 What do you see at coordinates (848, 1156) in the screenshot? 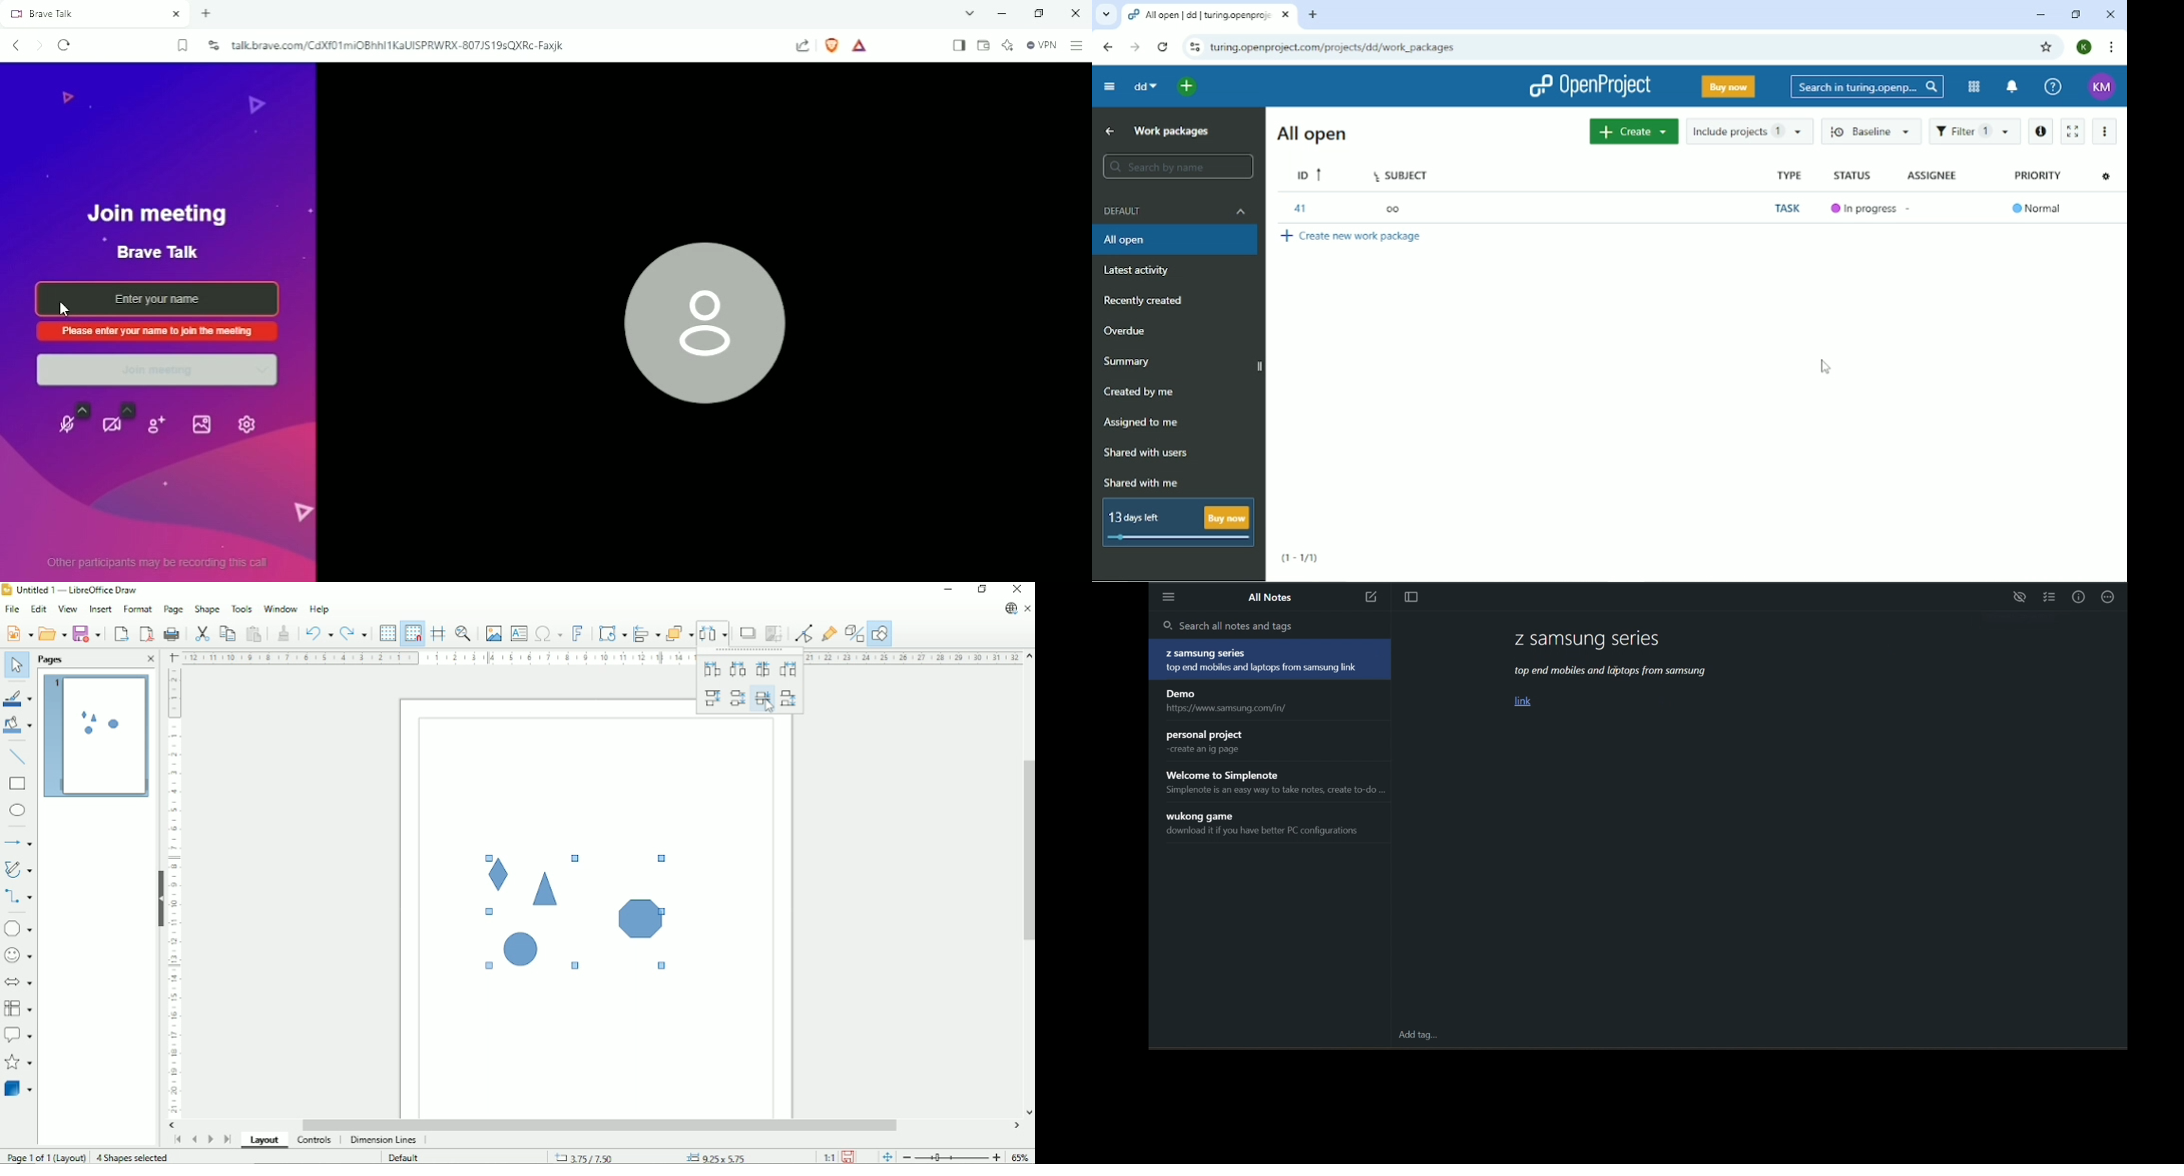
I see `Save` at bounding box center [848, 1156].